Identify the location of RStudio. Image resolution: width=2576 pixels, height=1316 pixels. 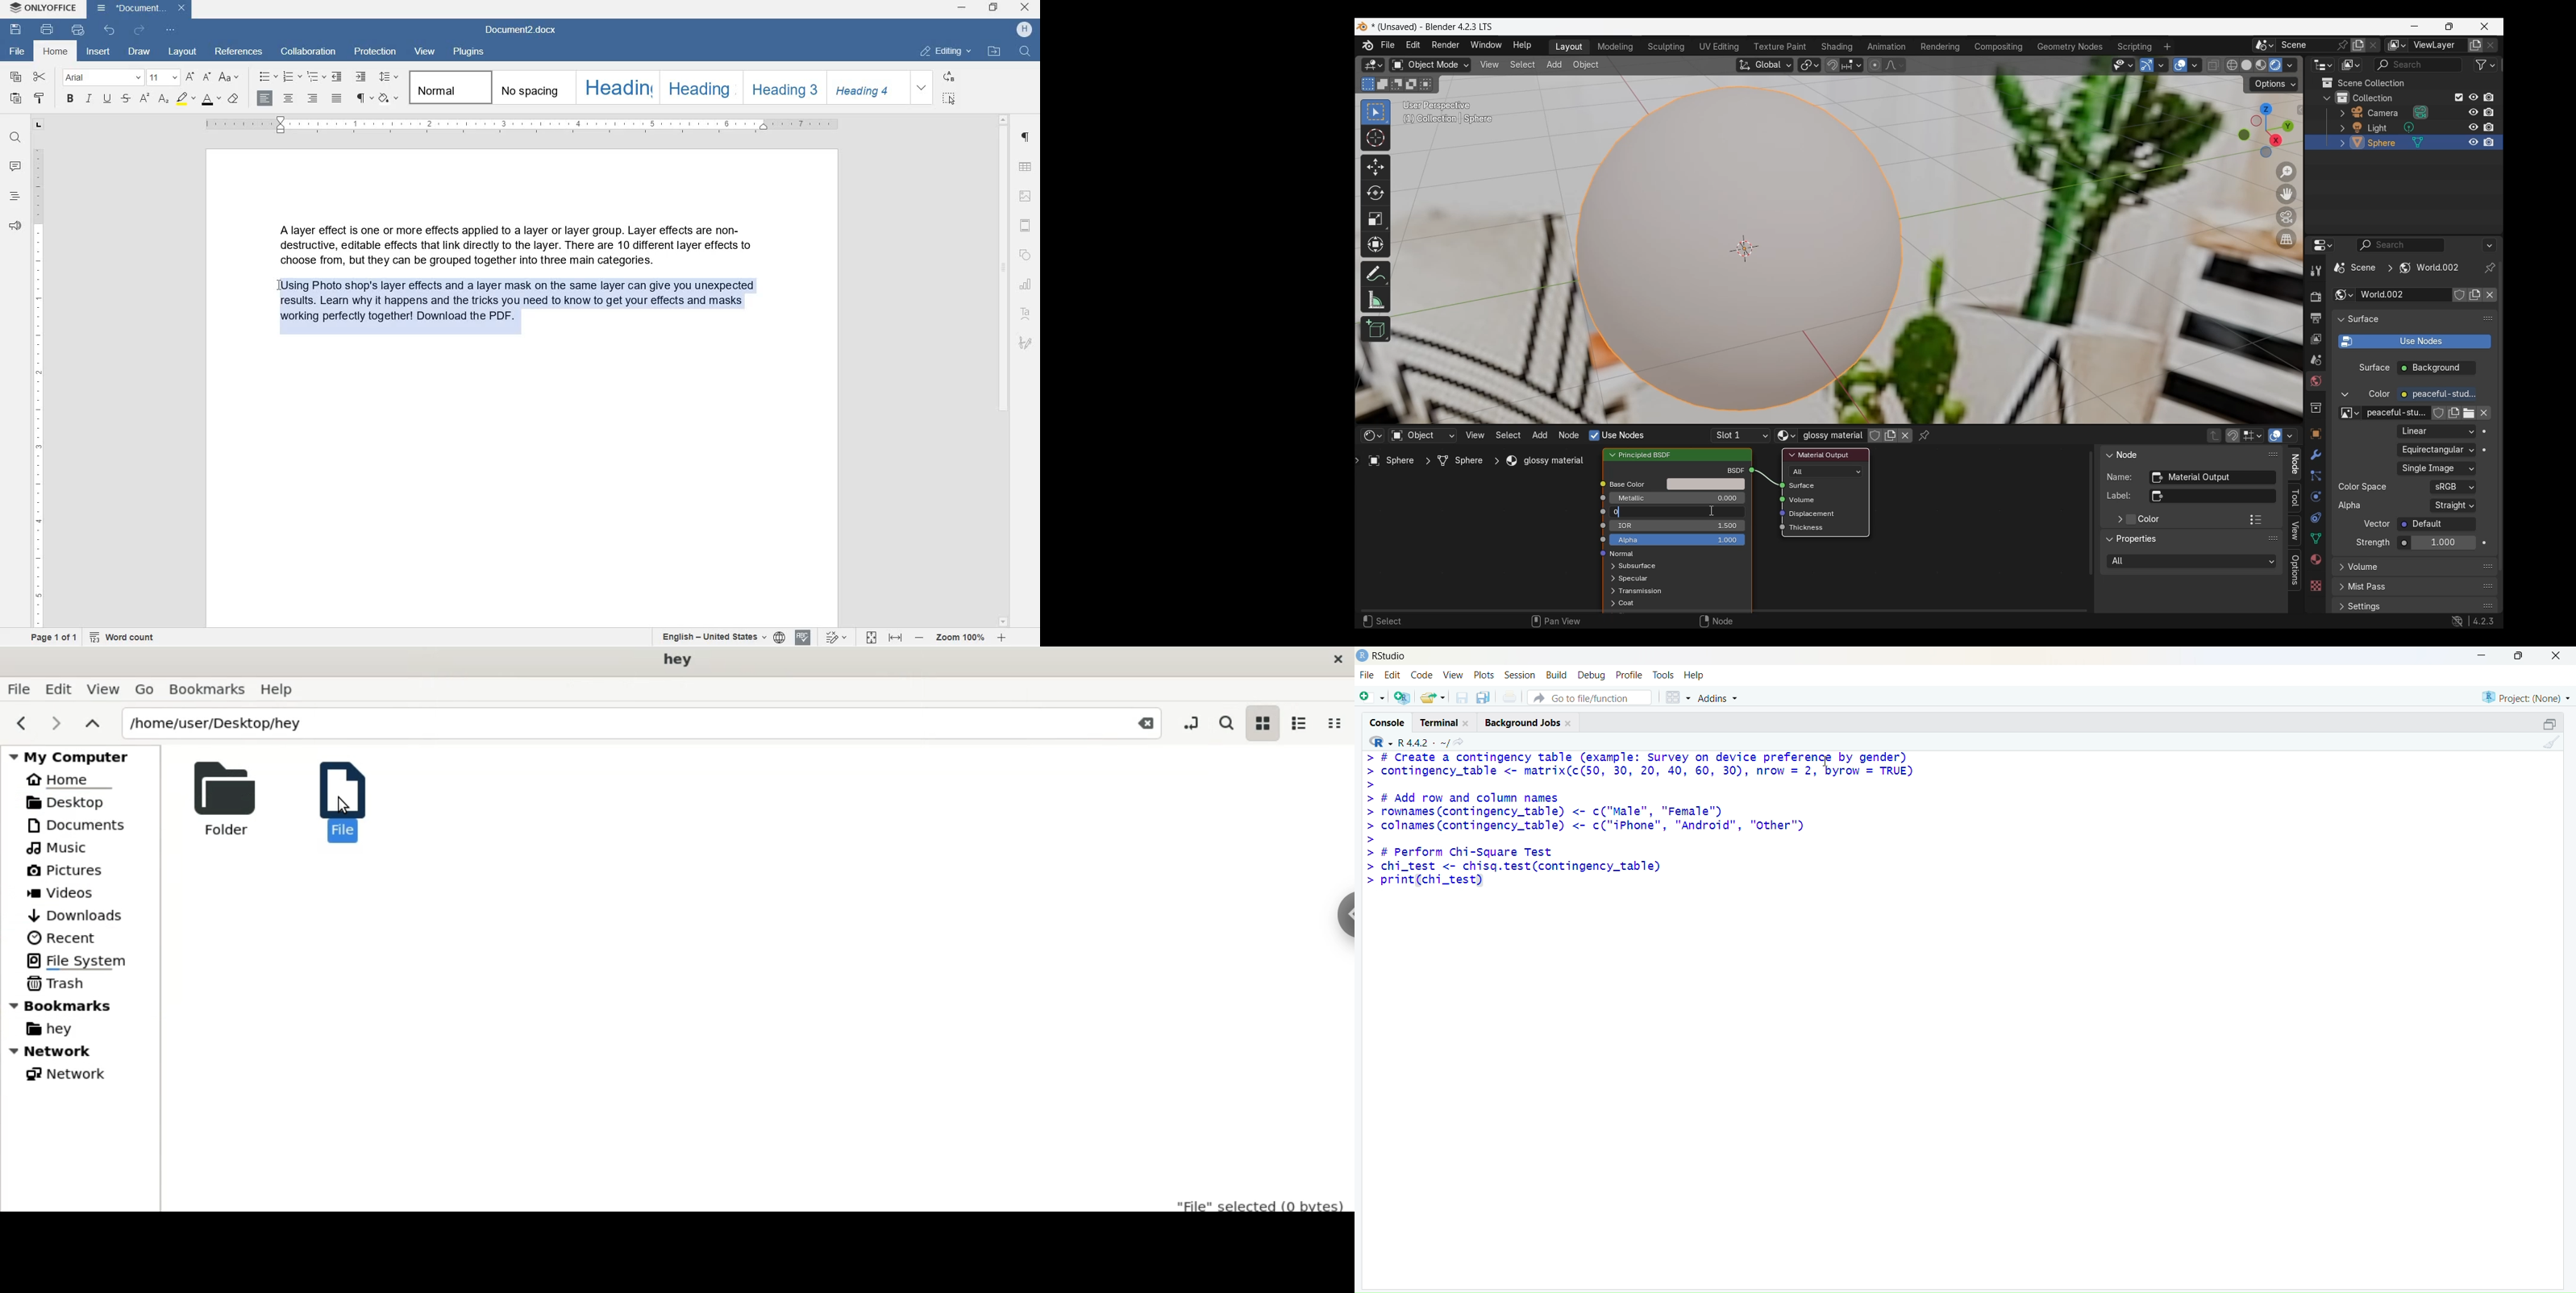
(1392, 656).